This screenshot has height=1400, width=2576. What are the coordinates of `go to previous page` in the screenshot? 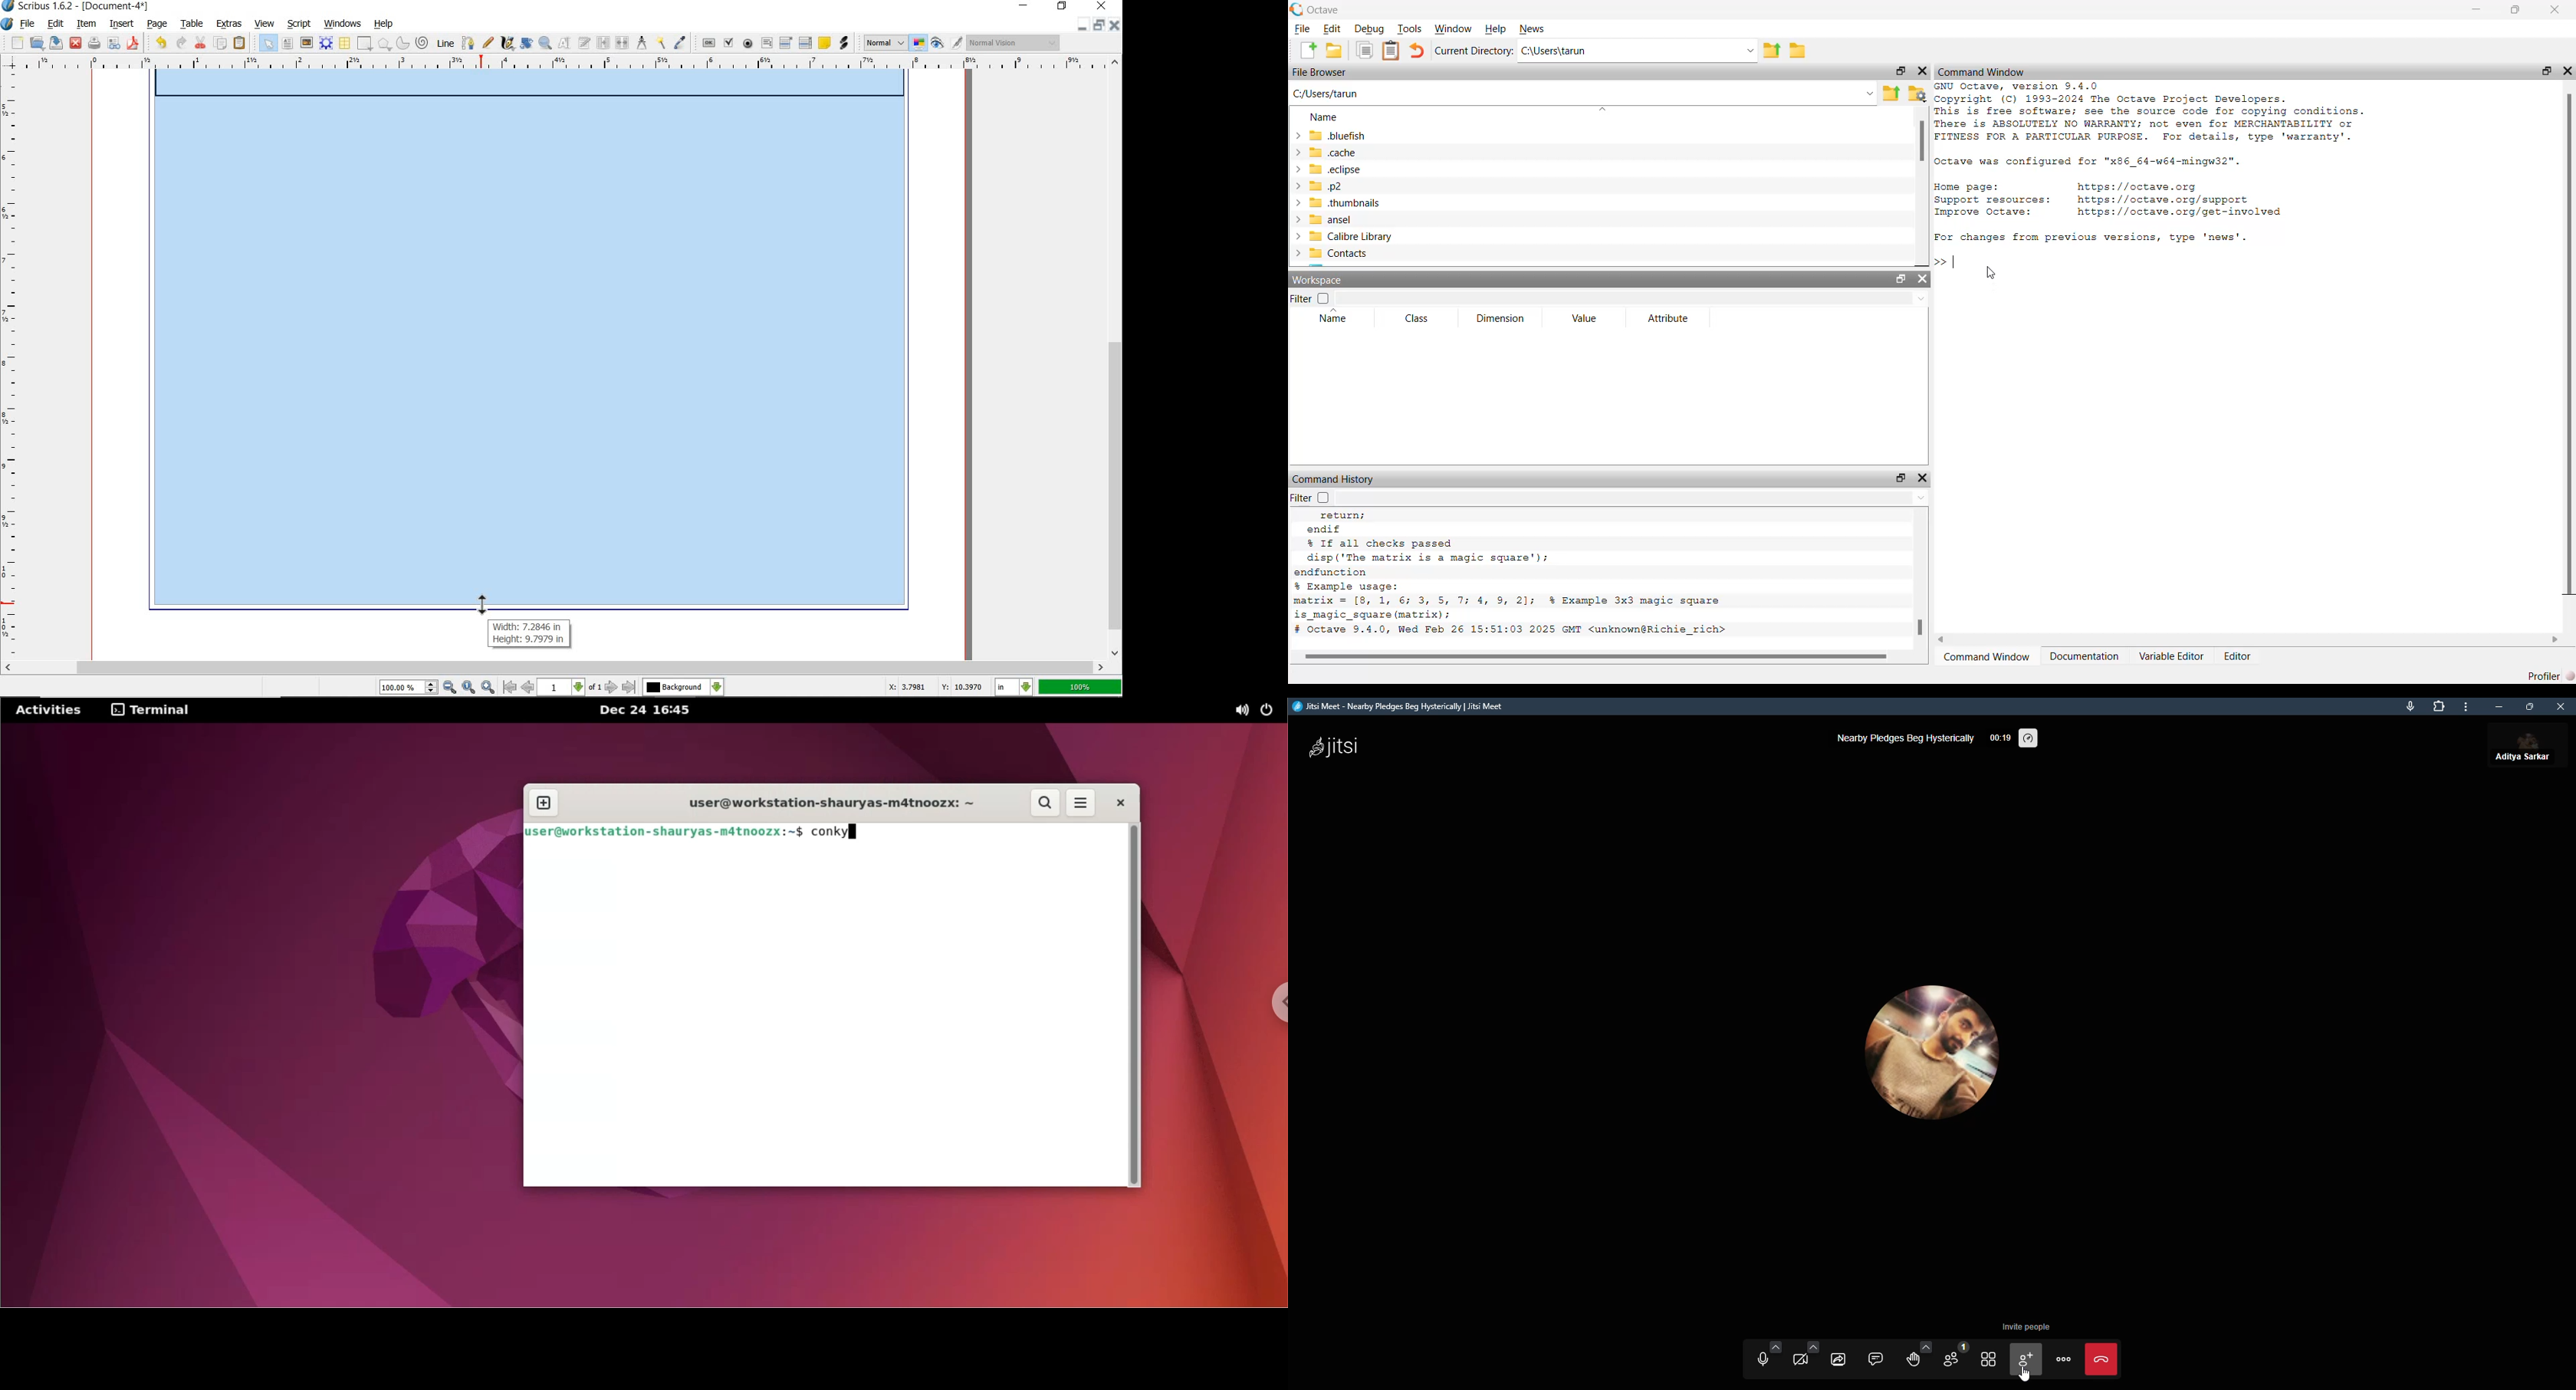 It's located at (529, 688).